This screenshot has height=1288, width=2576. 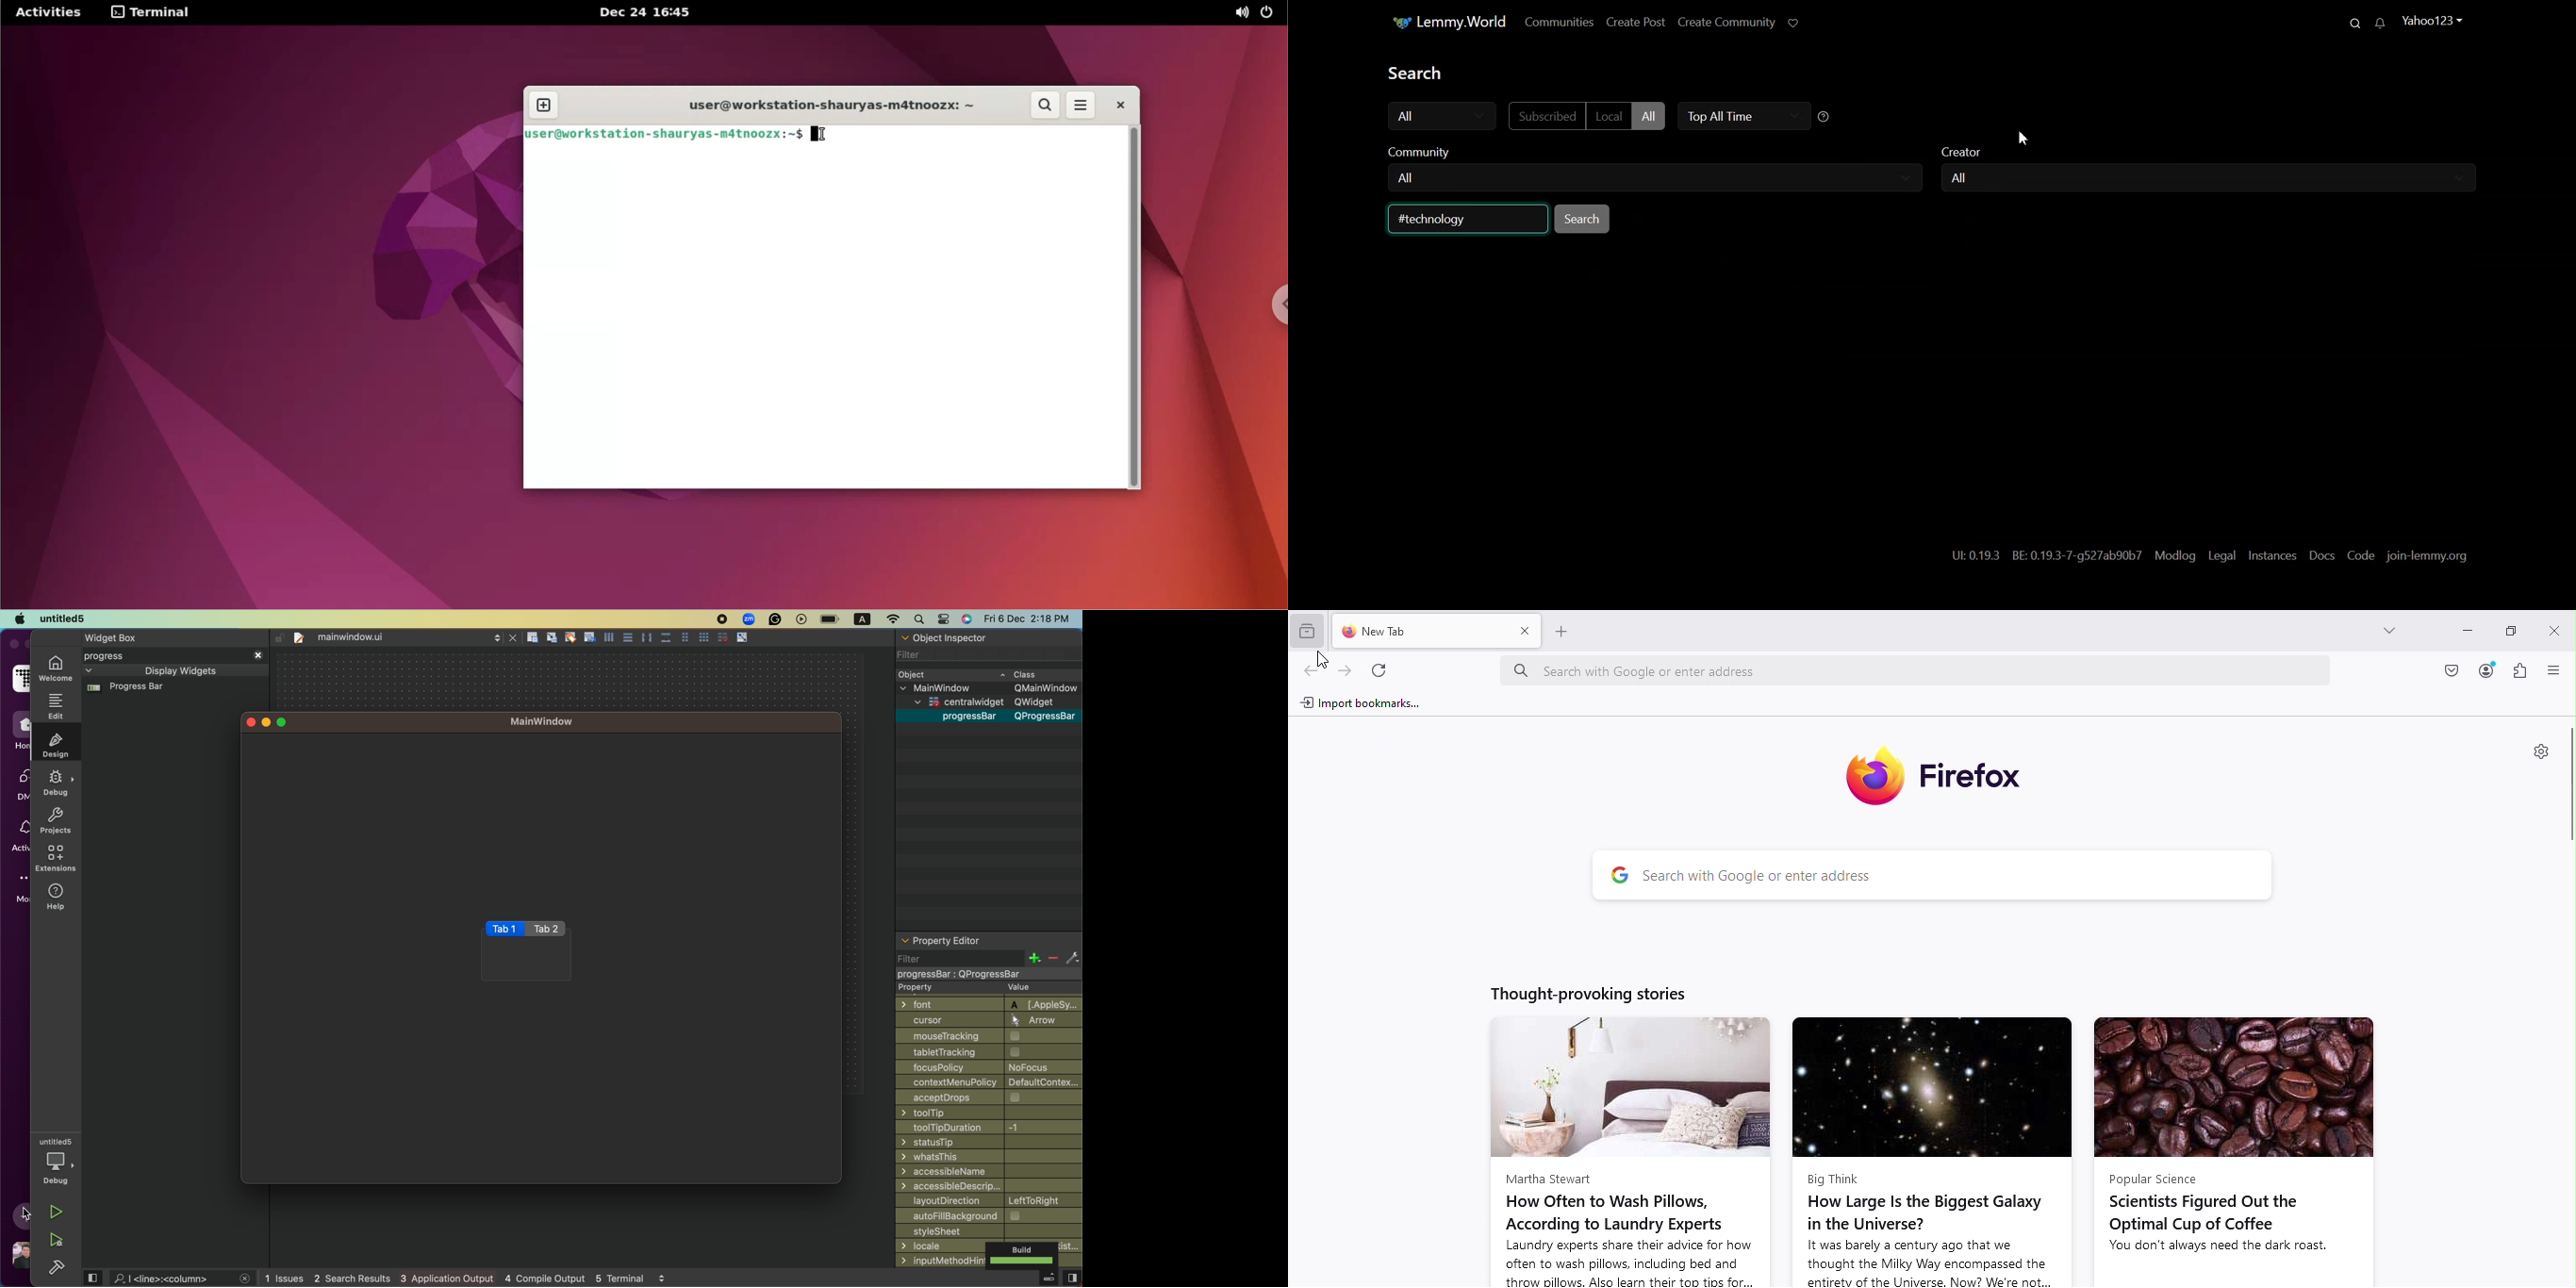 I want to click on Go forward one page, so click(x=1346, y=670).